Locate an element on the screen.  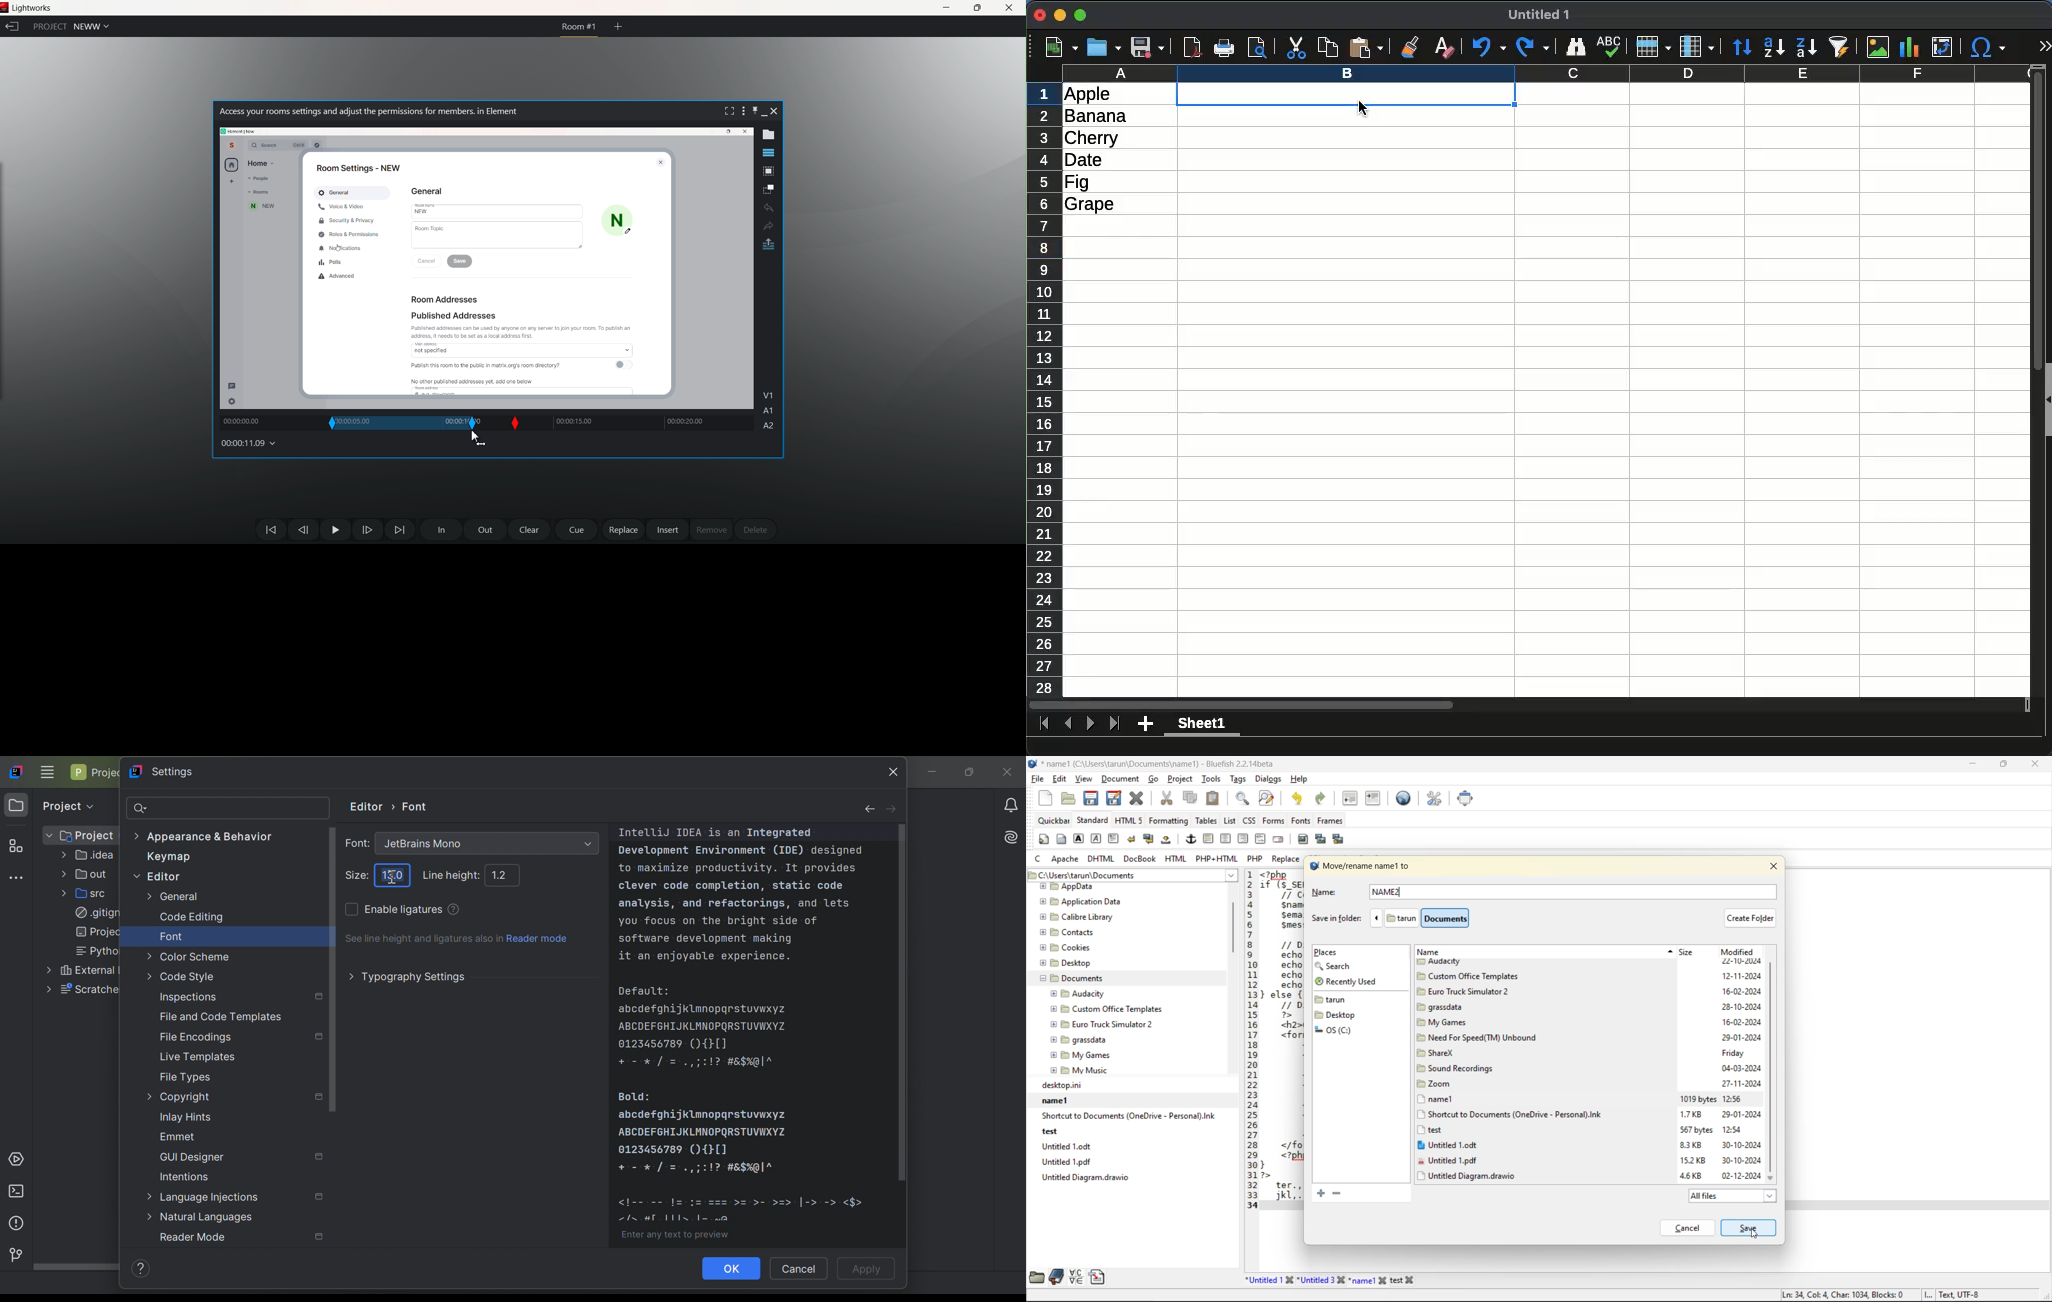
out slip position changed is located at coordinates (473, 423).